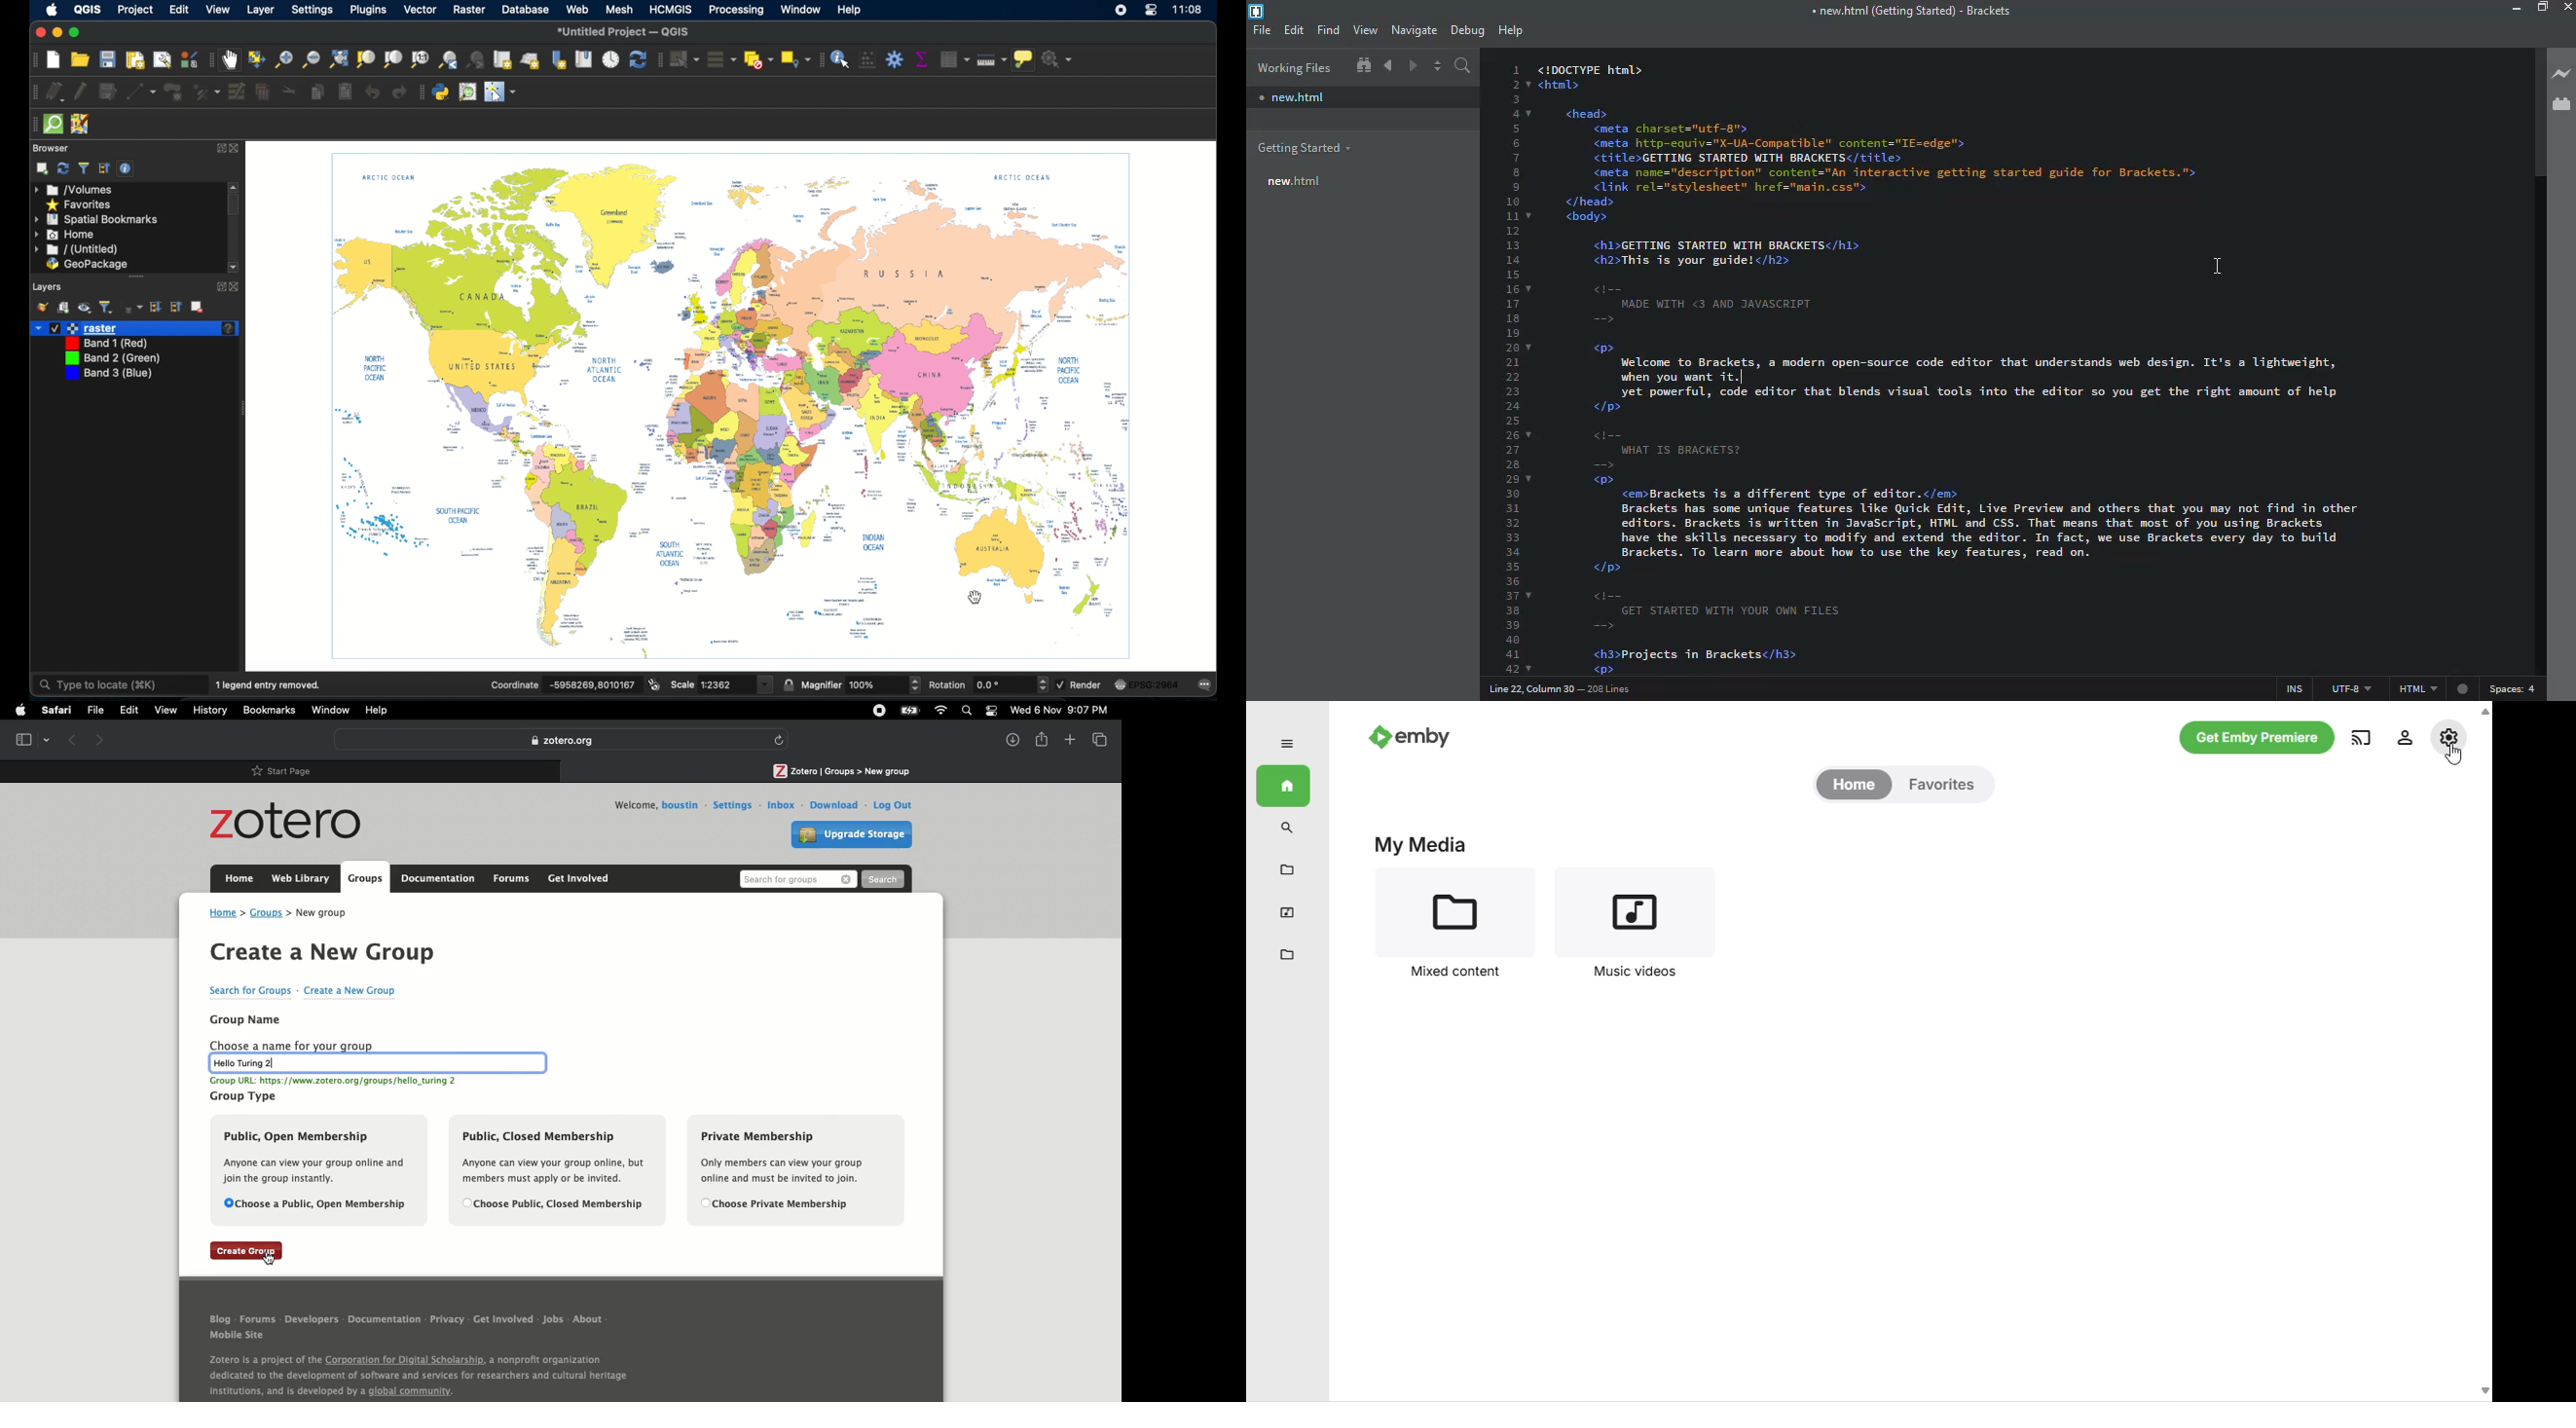 The height and width of the screenshot is (1428, 2576). I want to click on Choose a name for your group, so click(293, 1045).